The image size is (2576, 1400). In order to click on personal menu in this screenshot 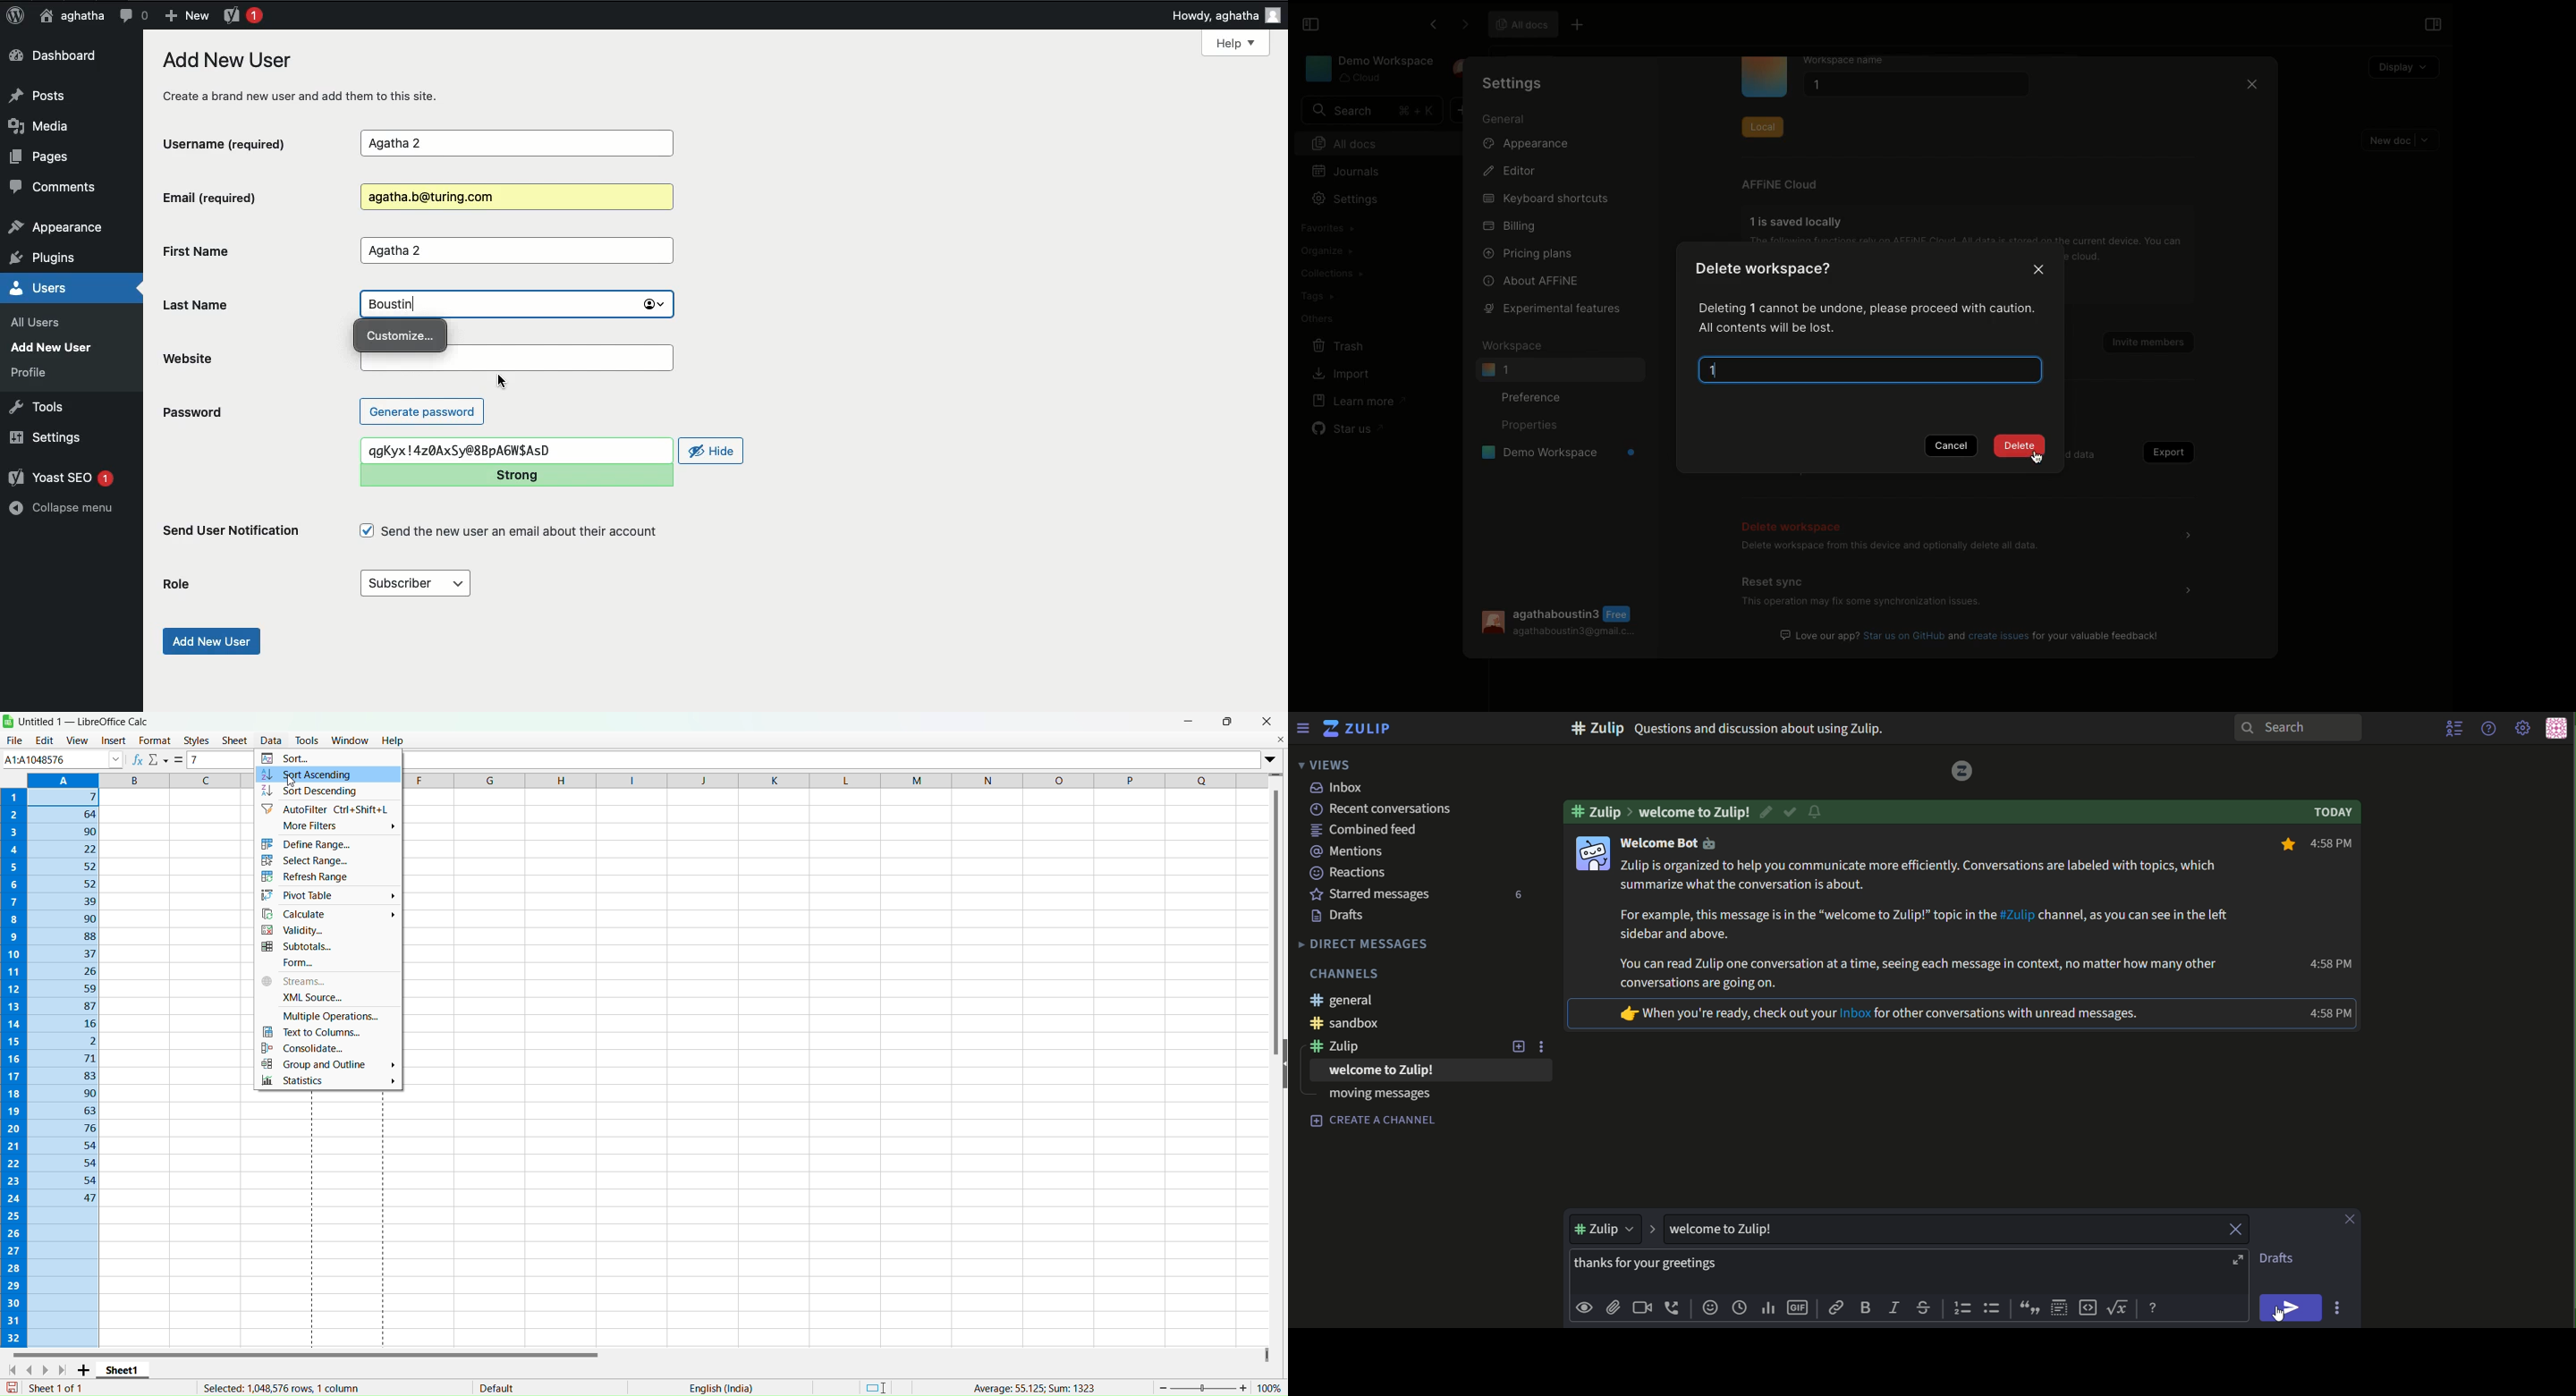, I will do `click(2556, 729)`.